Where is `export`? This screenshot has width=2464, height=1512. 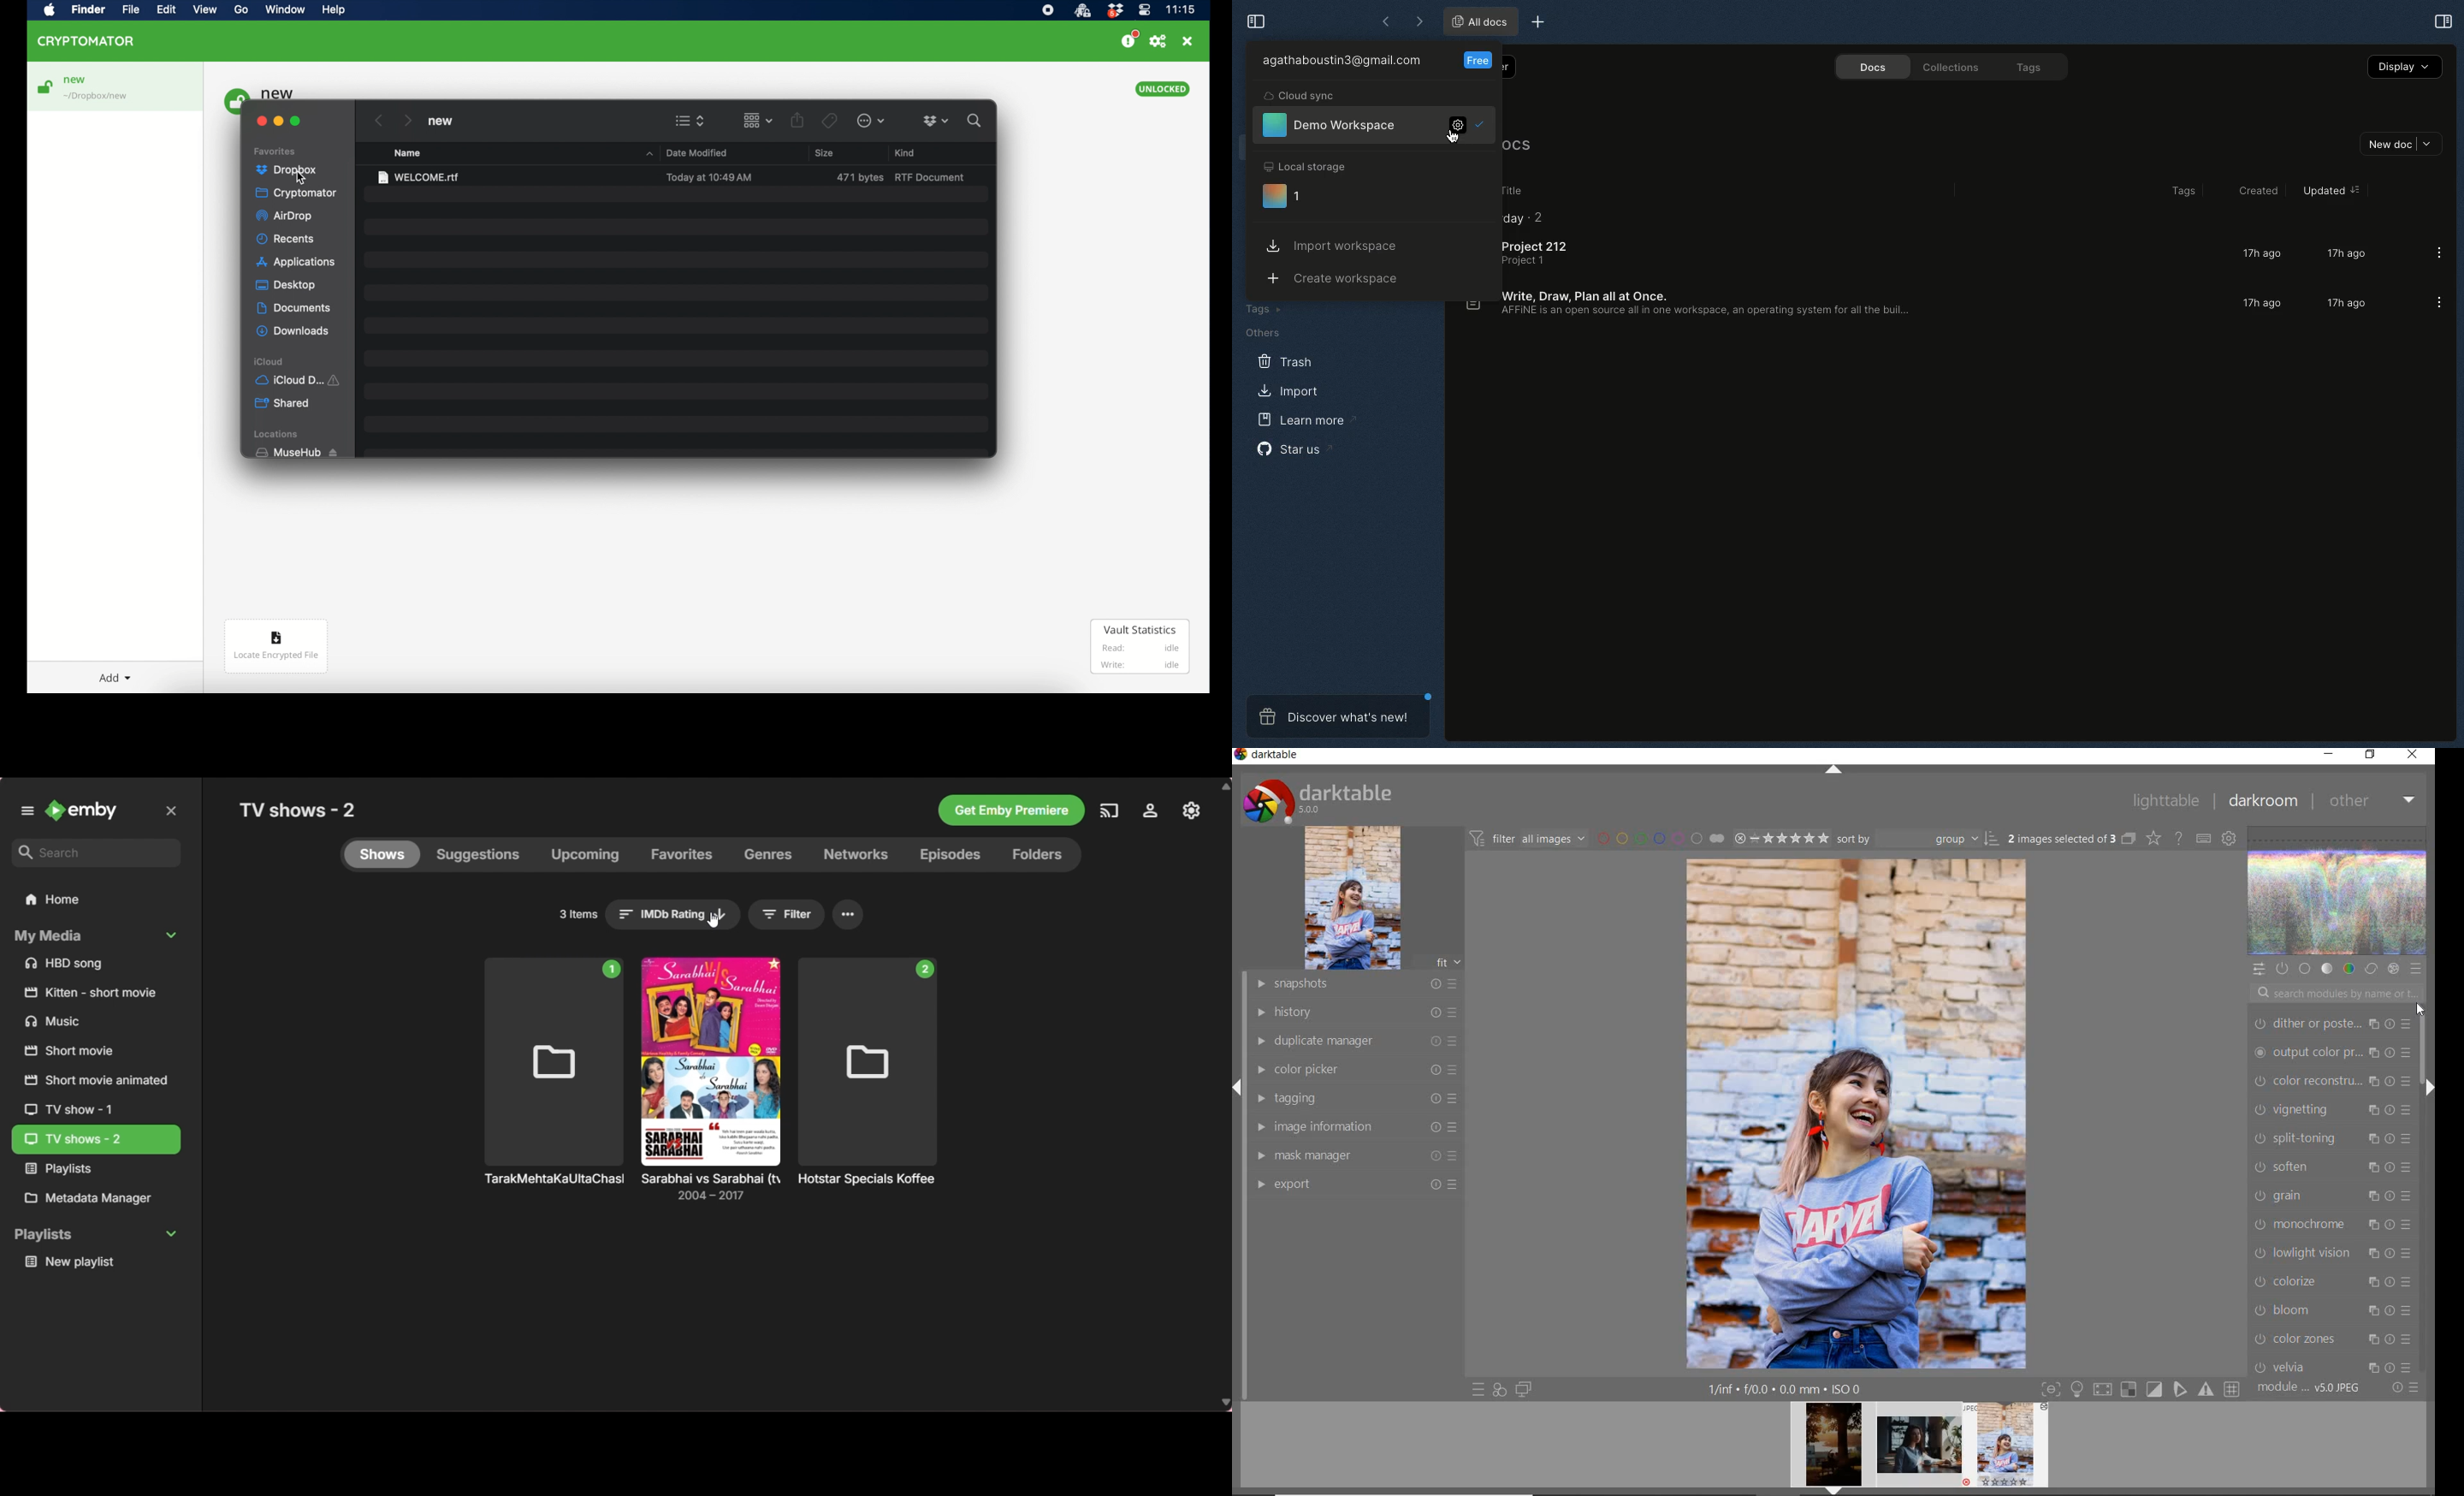
export is located at coordinates (1355, 1184).